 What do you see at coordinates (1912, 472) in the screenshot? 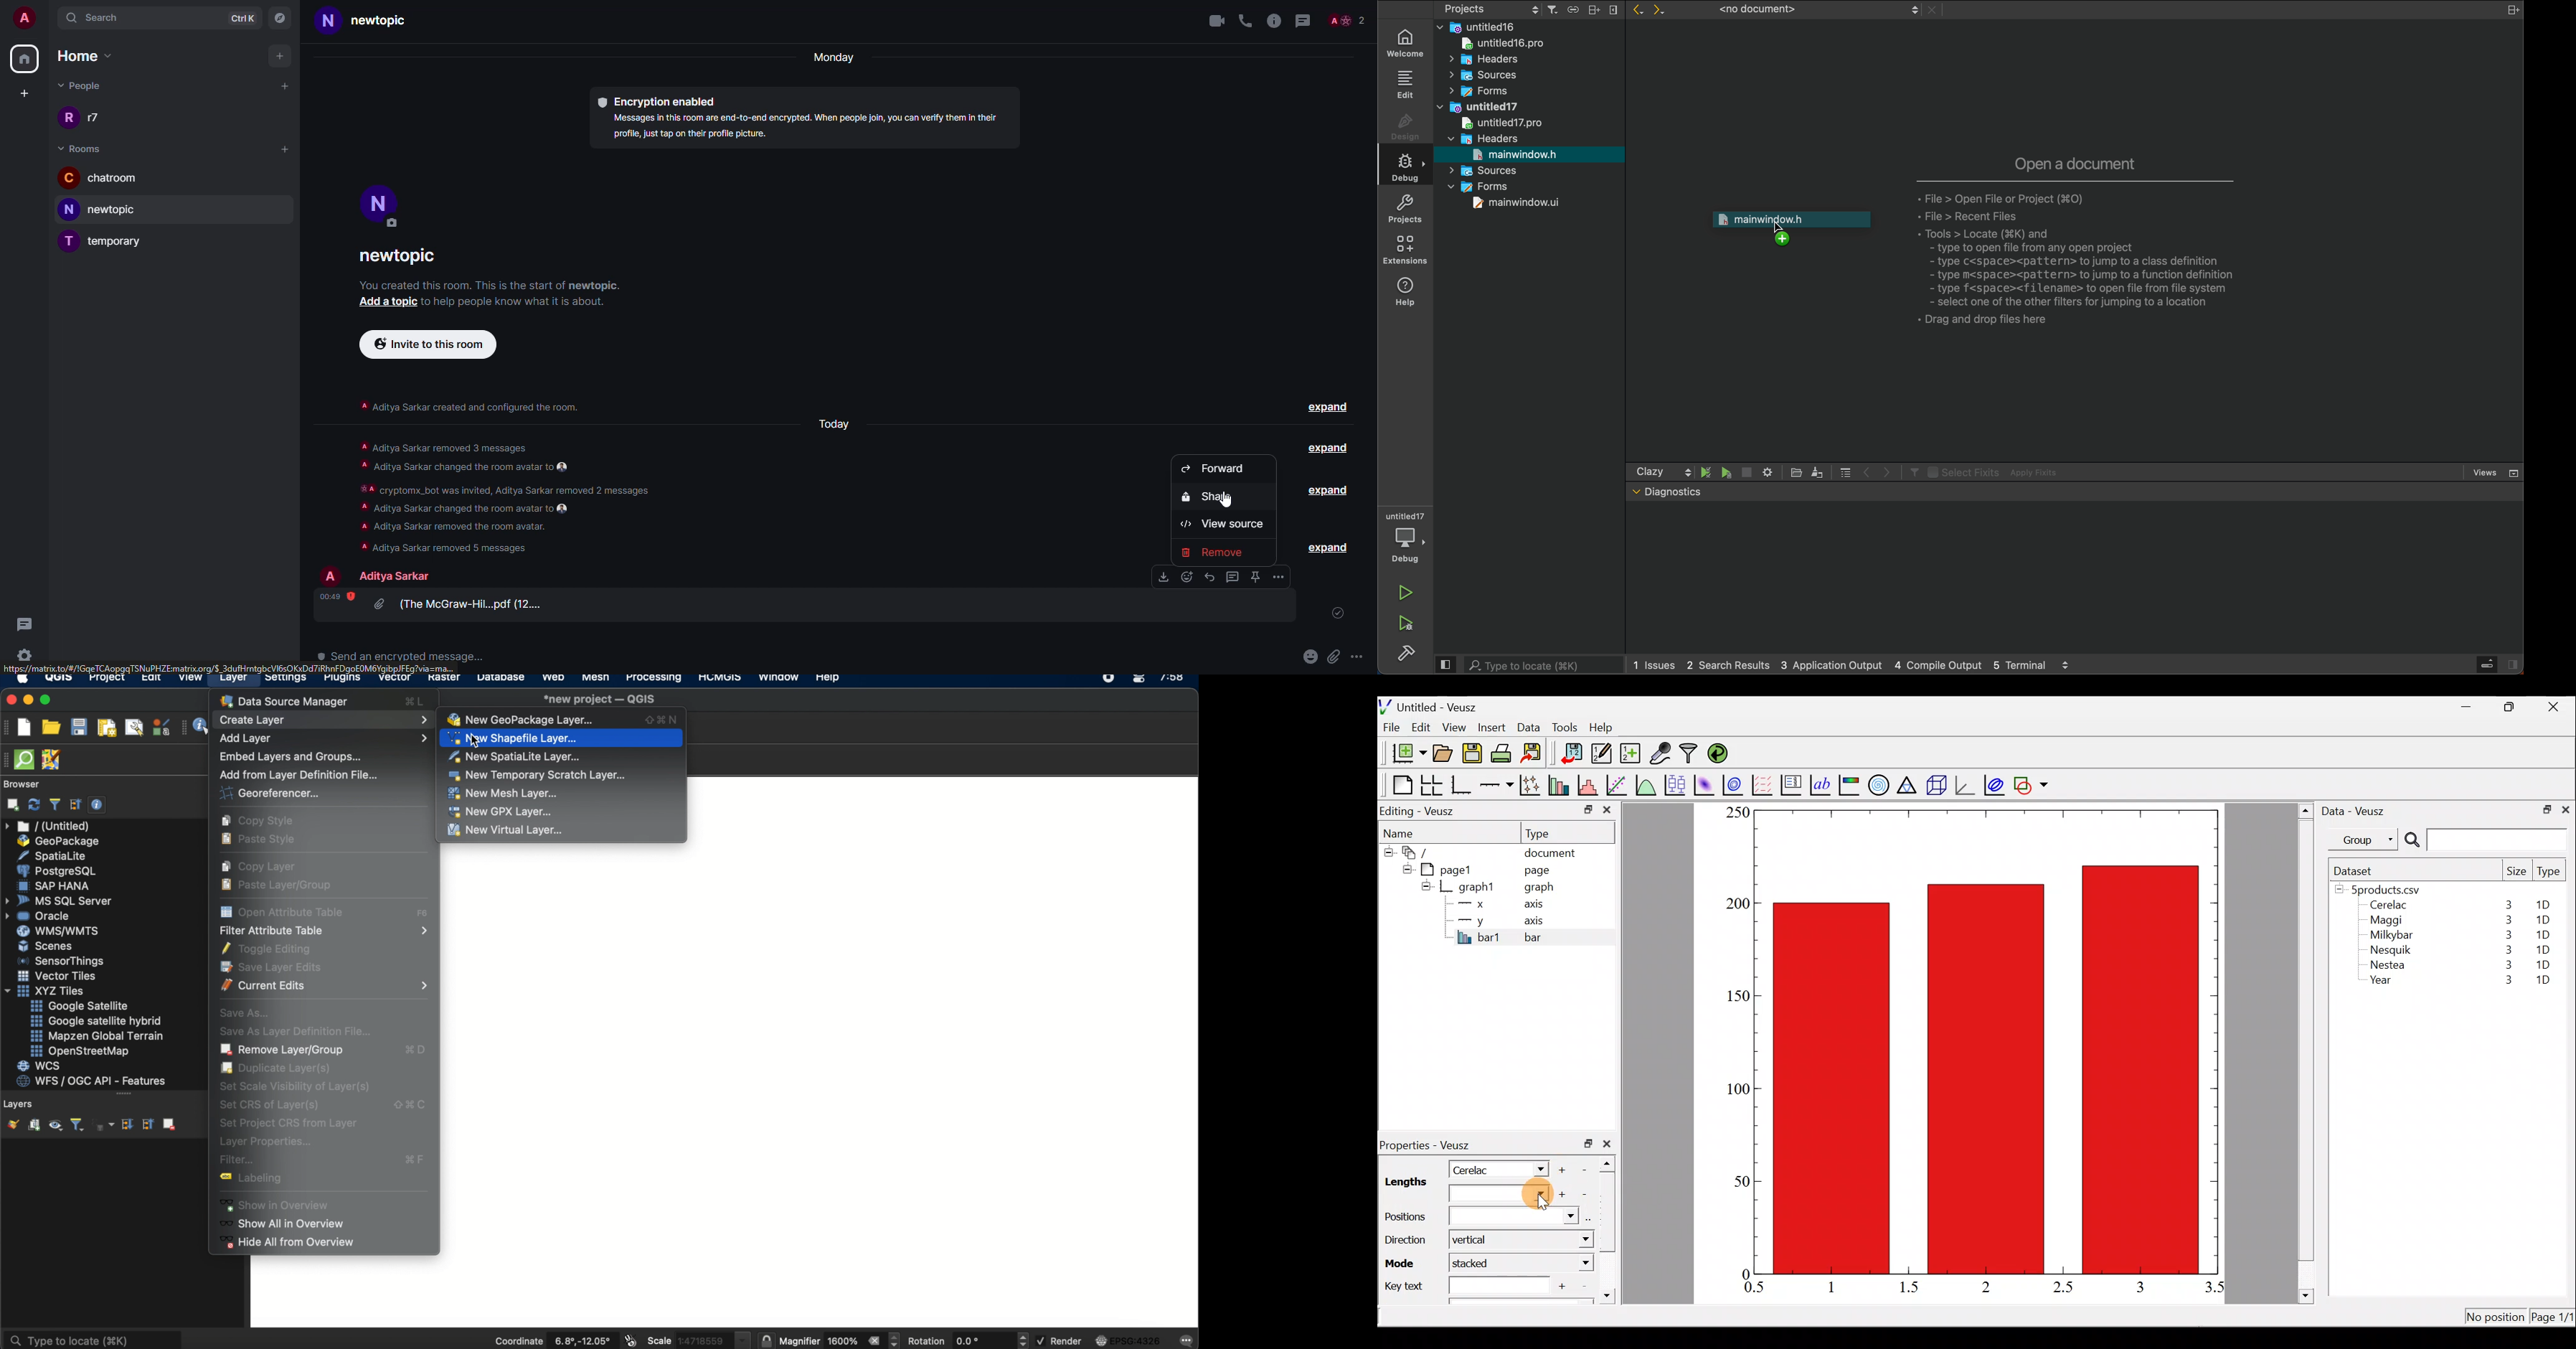
I see `Filter` at bounding box center [1912, 472].